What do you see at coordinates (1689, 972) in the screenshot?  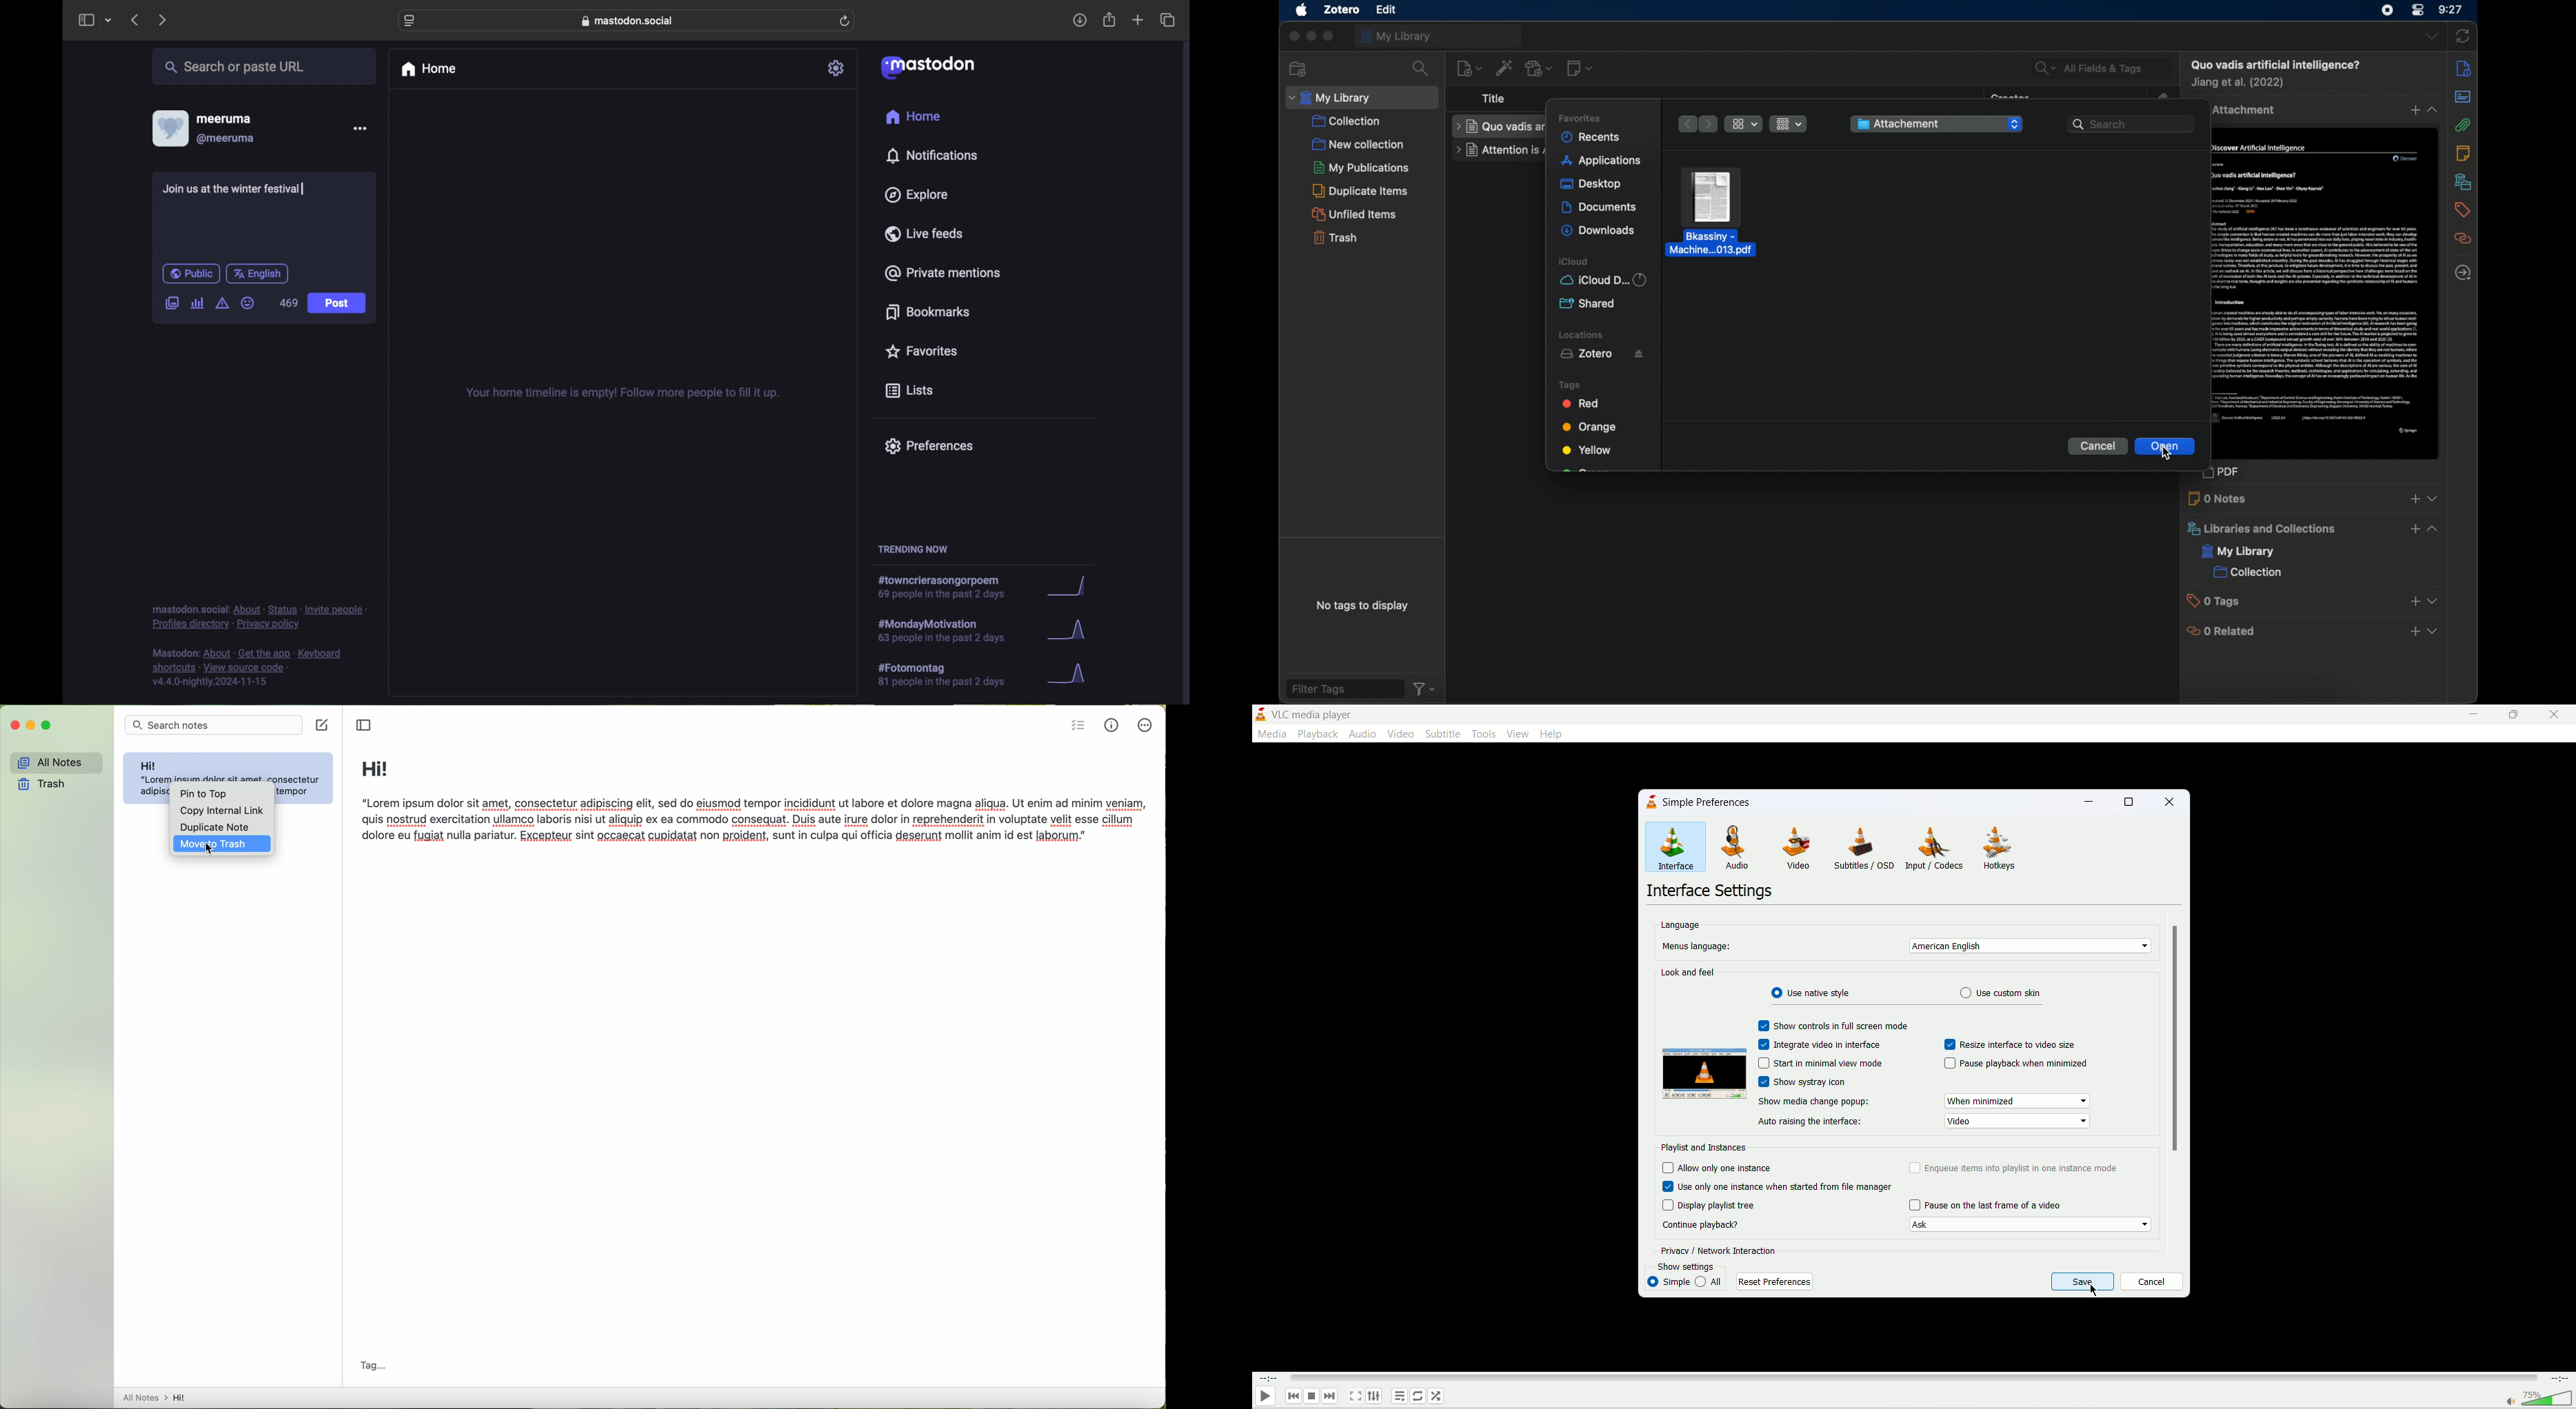 I see `Look and feel` at bounding box center [1689, 972].